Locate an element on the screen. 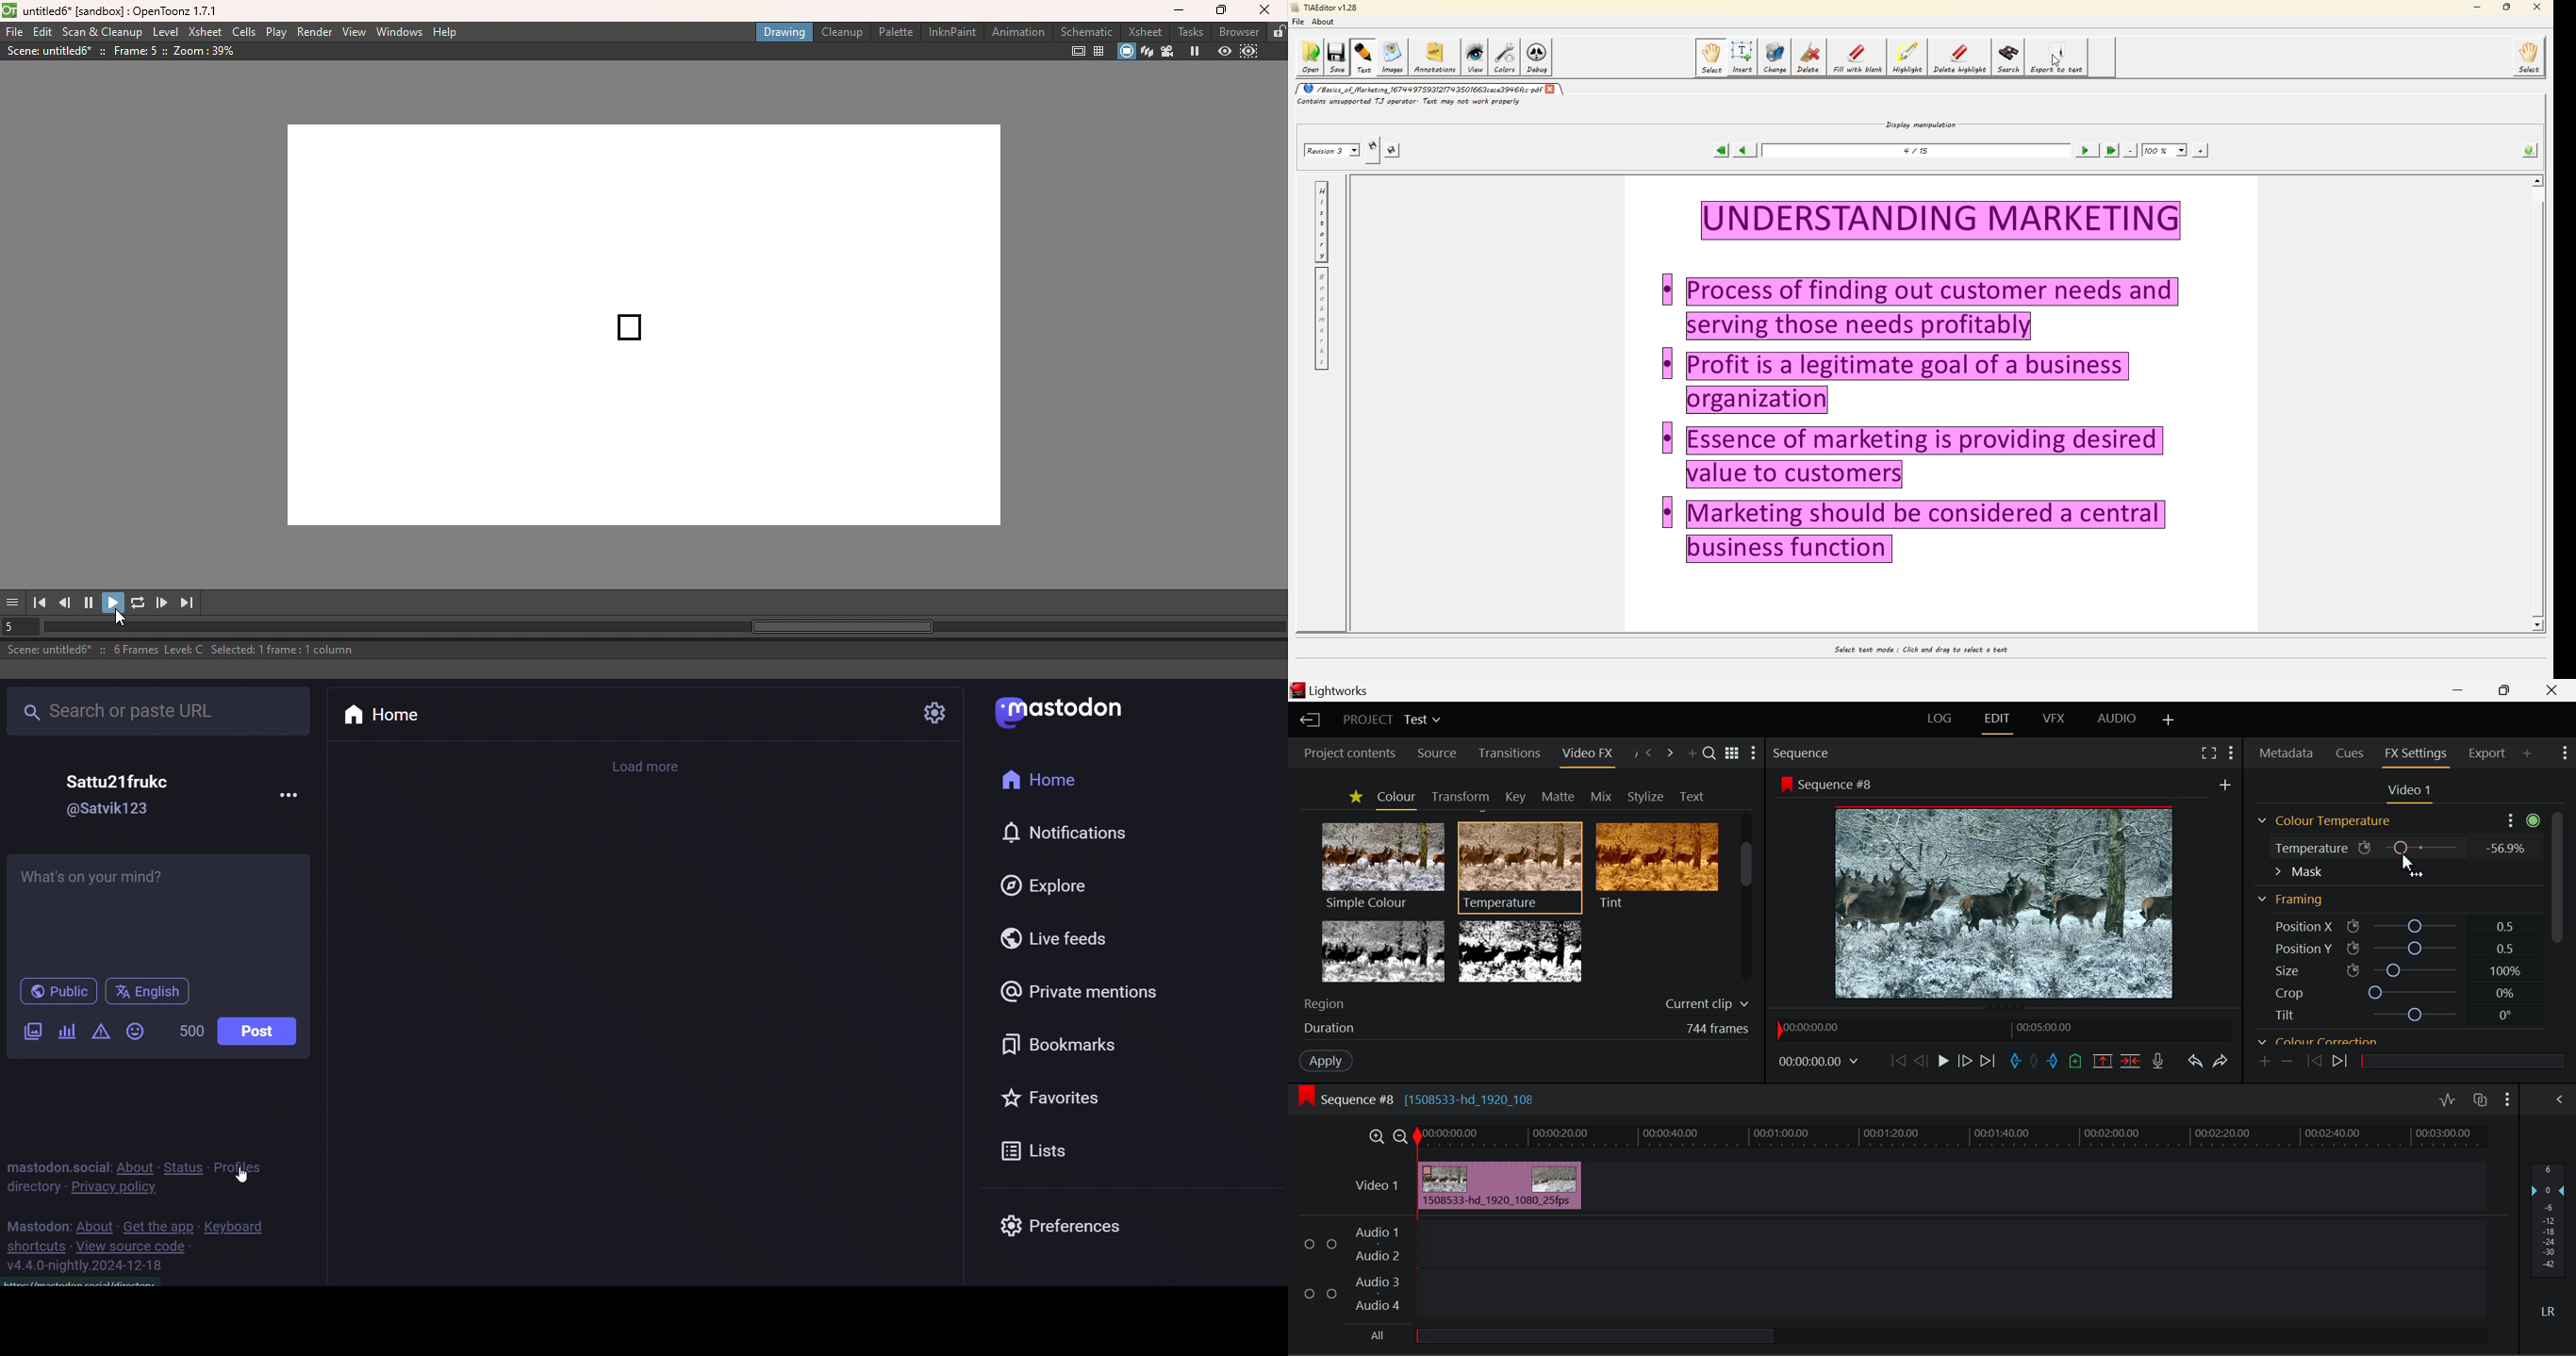  Stylize is located at coordinates (1646, 795).